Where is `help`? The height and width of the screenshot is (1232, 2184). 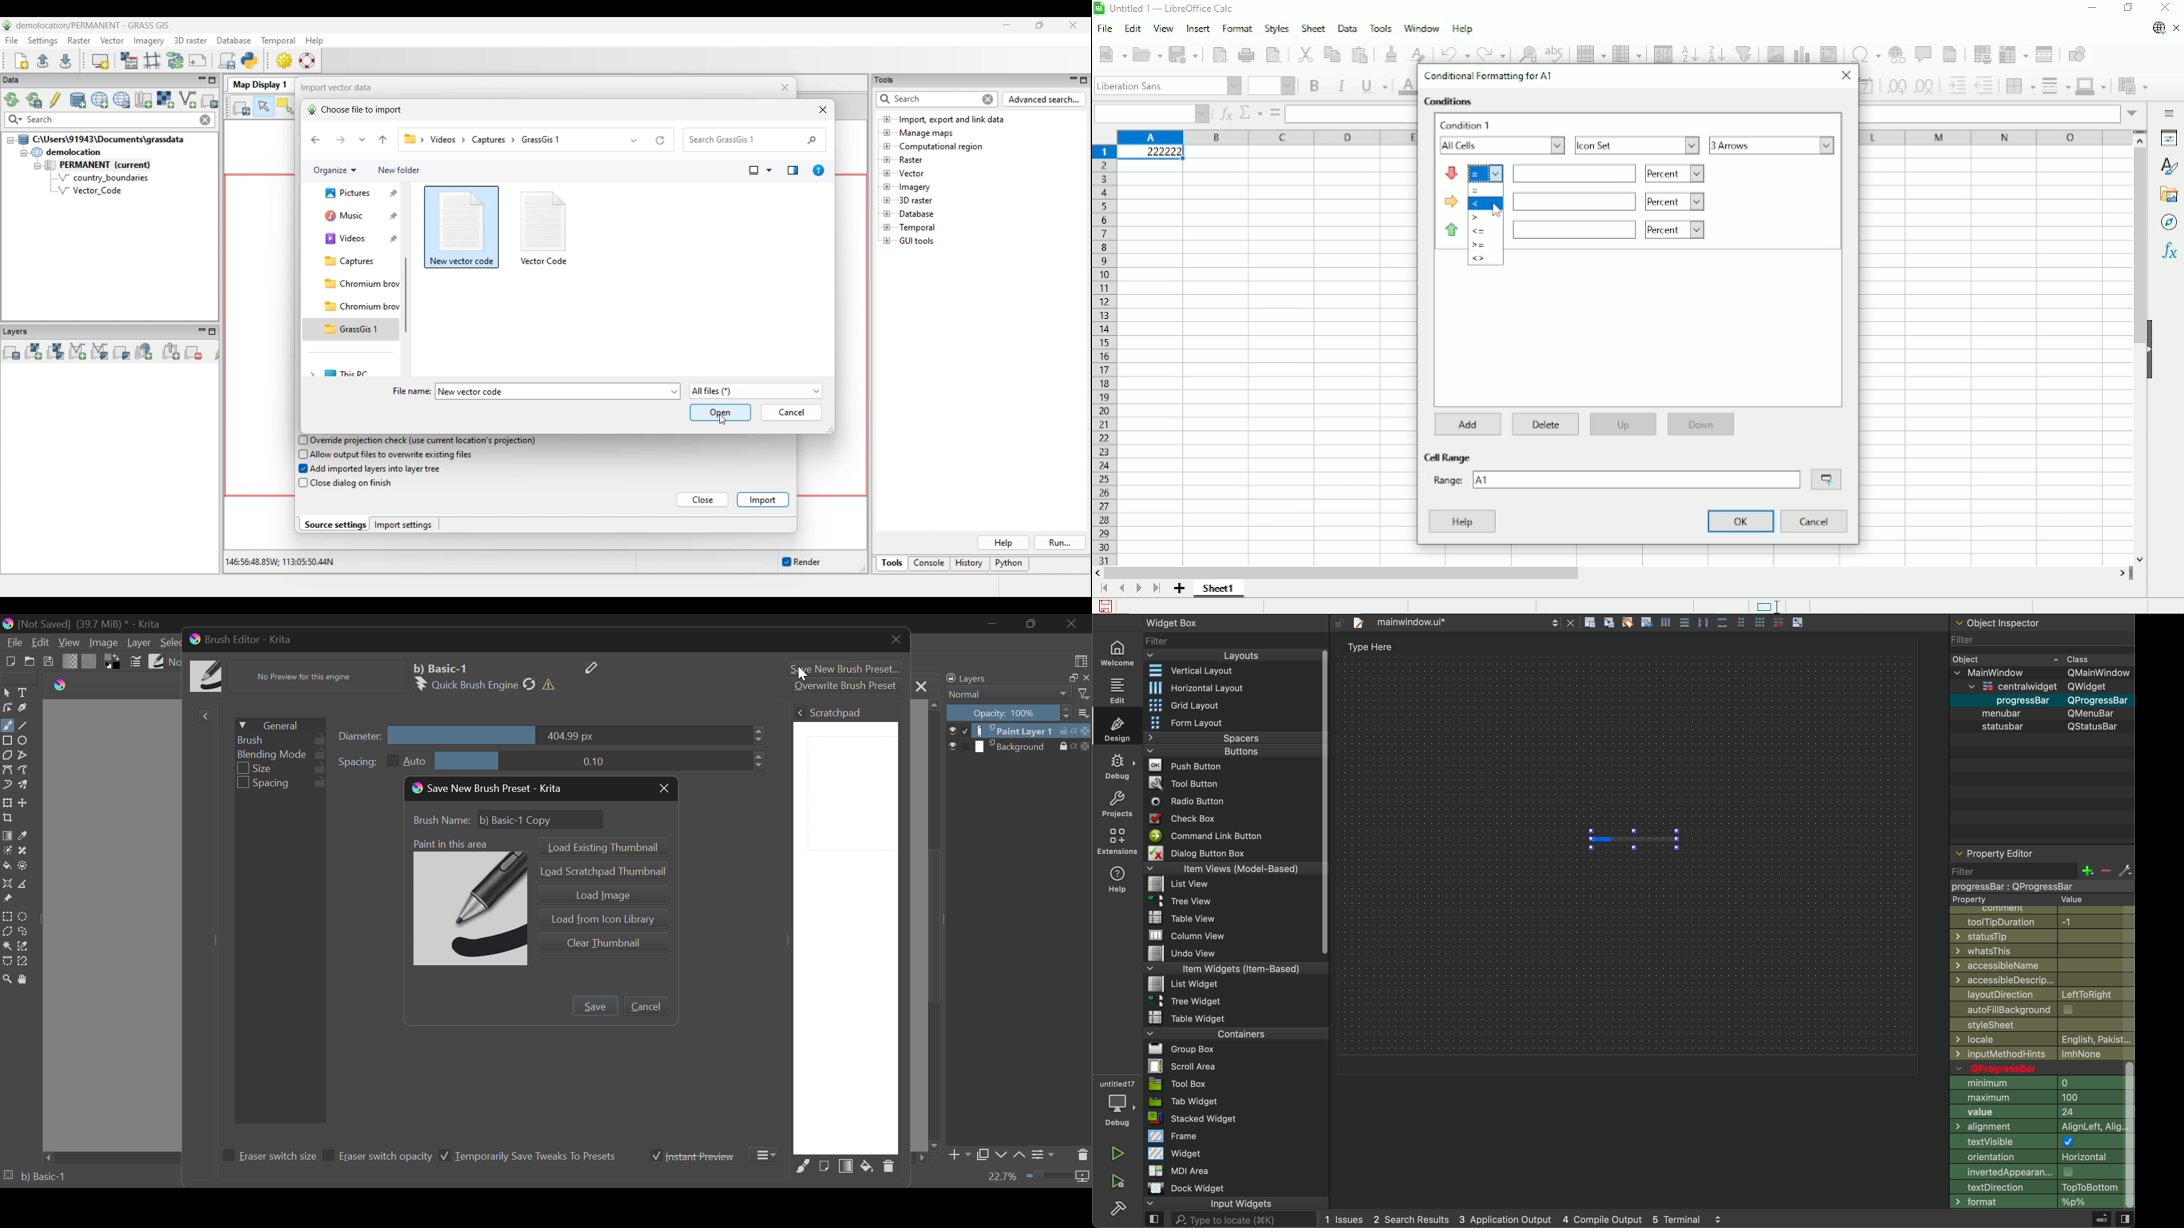
help is located at coordinates (1118, 879).